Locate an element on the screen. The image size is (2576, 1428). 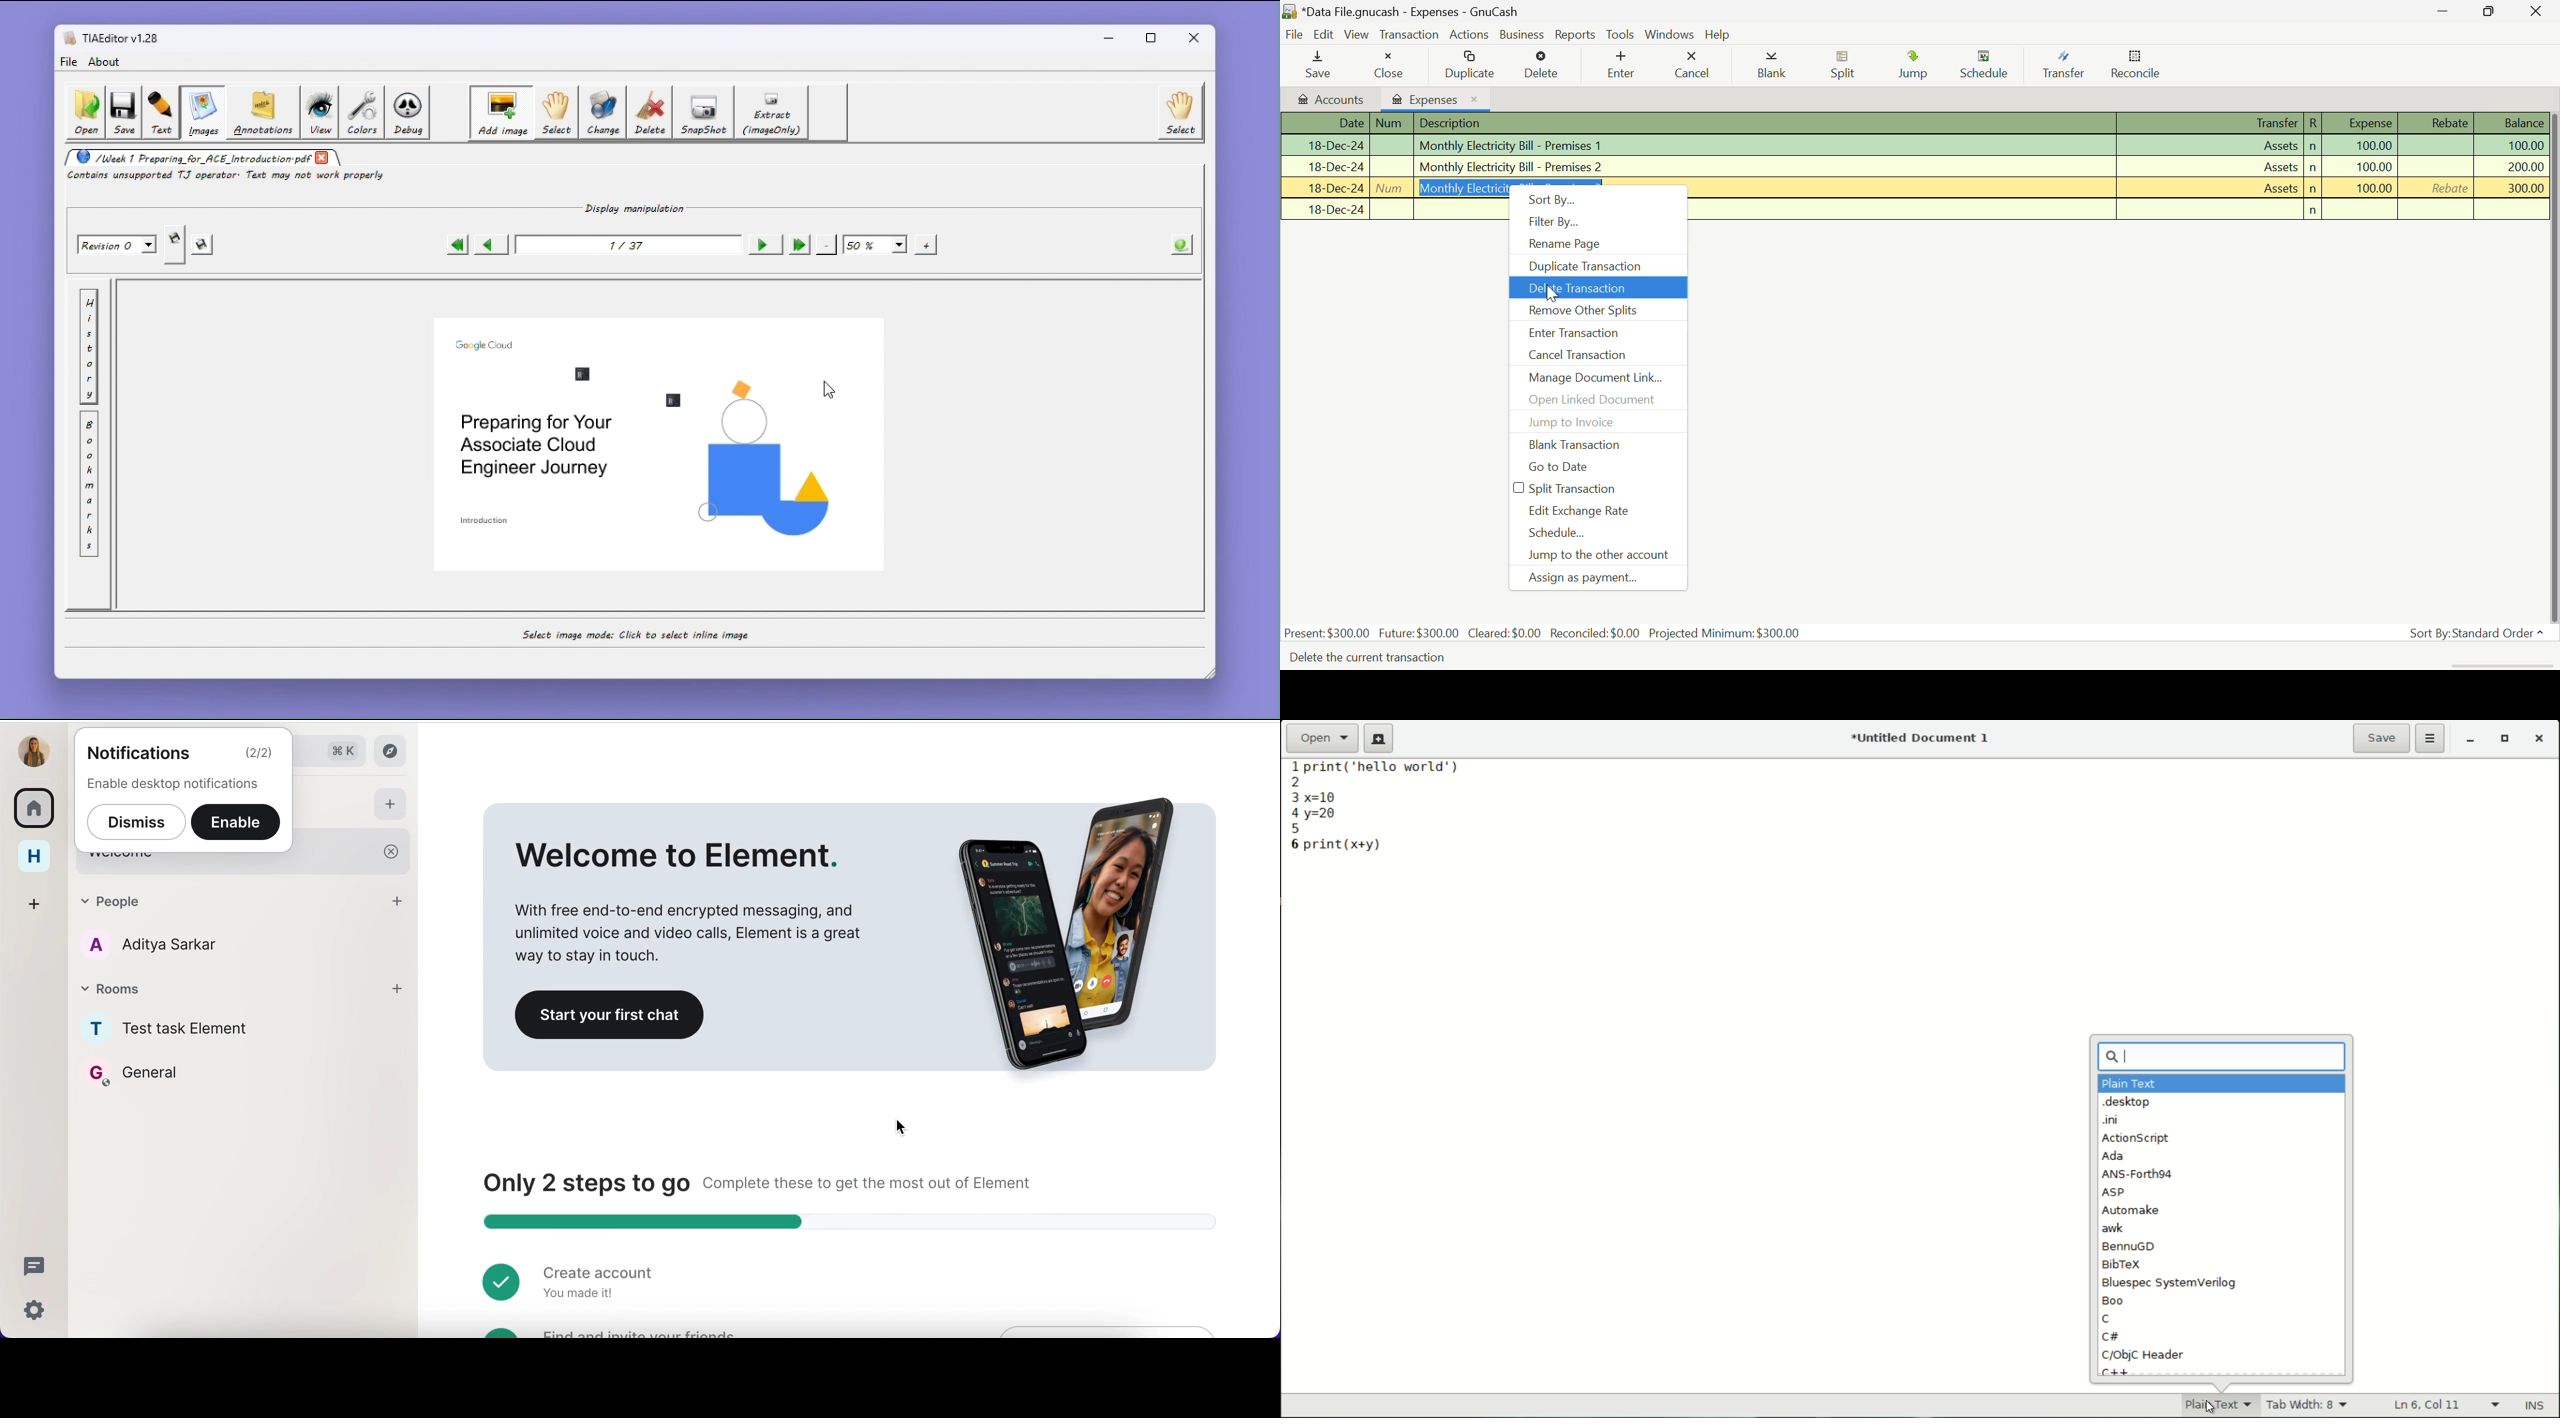
start your first chat is located at coordinates (614, 1016).